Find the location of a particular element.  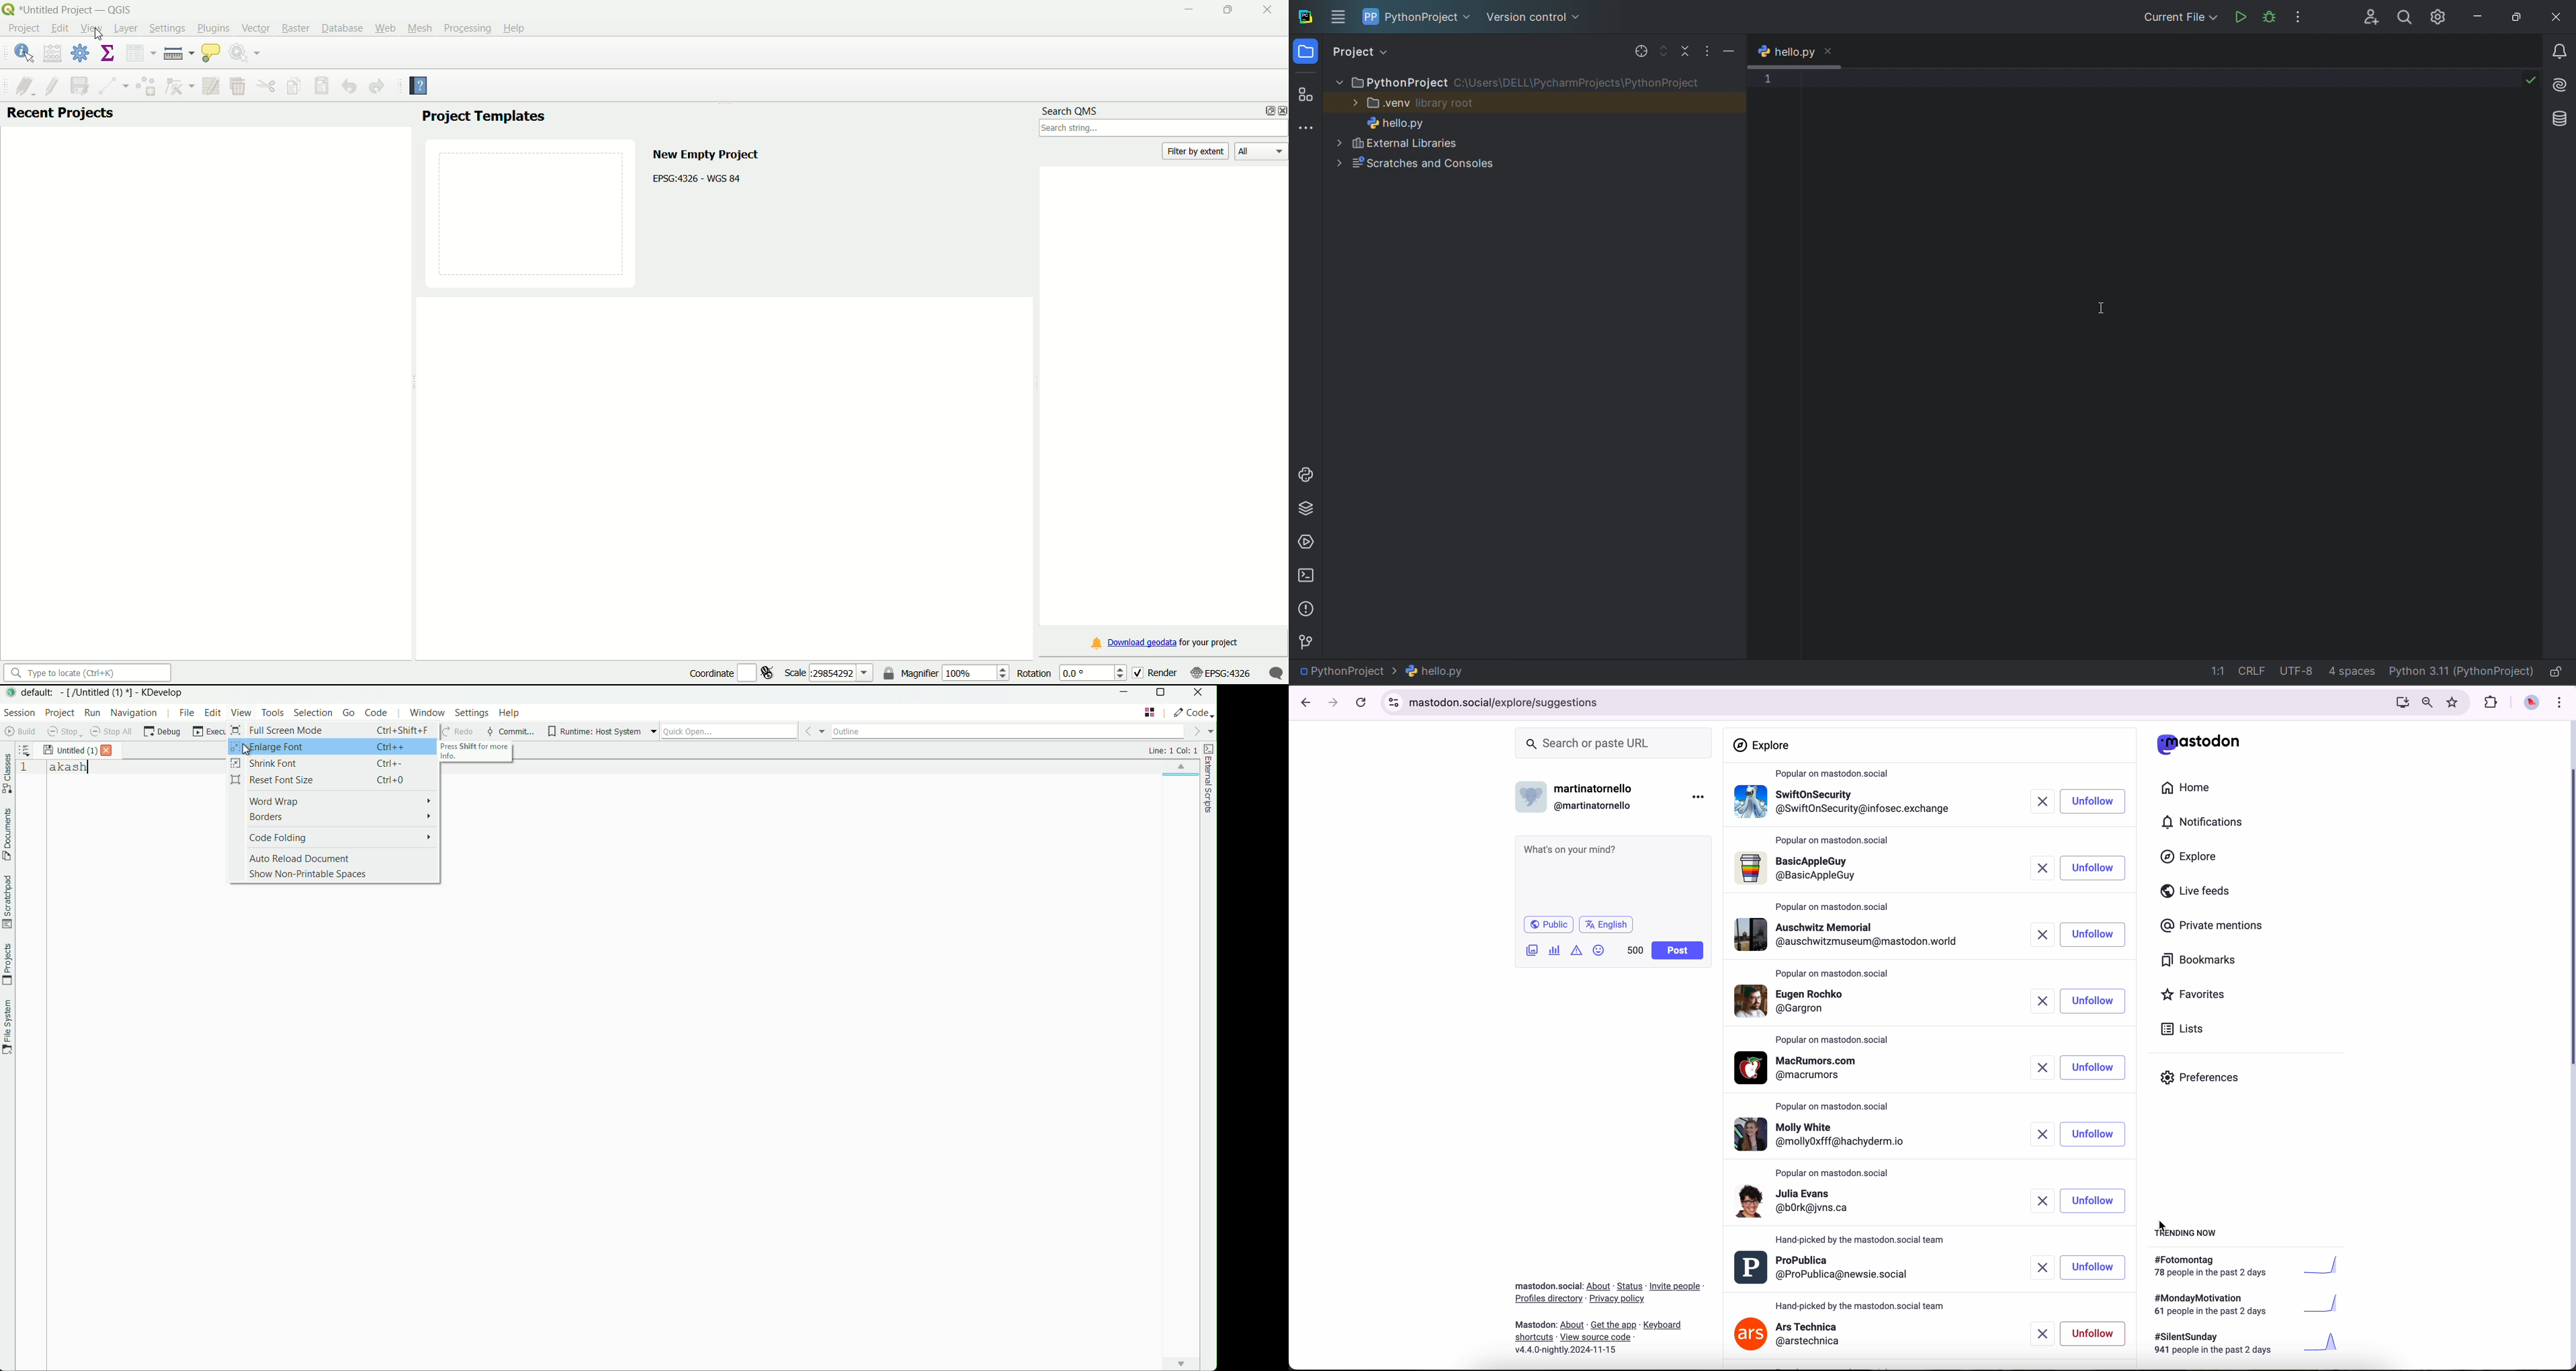

modify attribute is located at coordinates (211, 86).